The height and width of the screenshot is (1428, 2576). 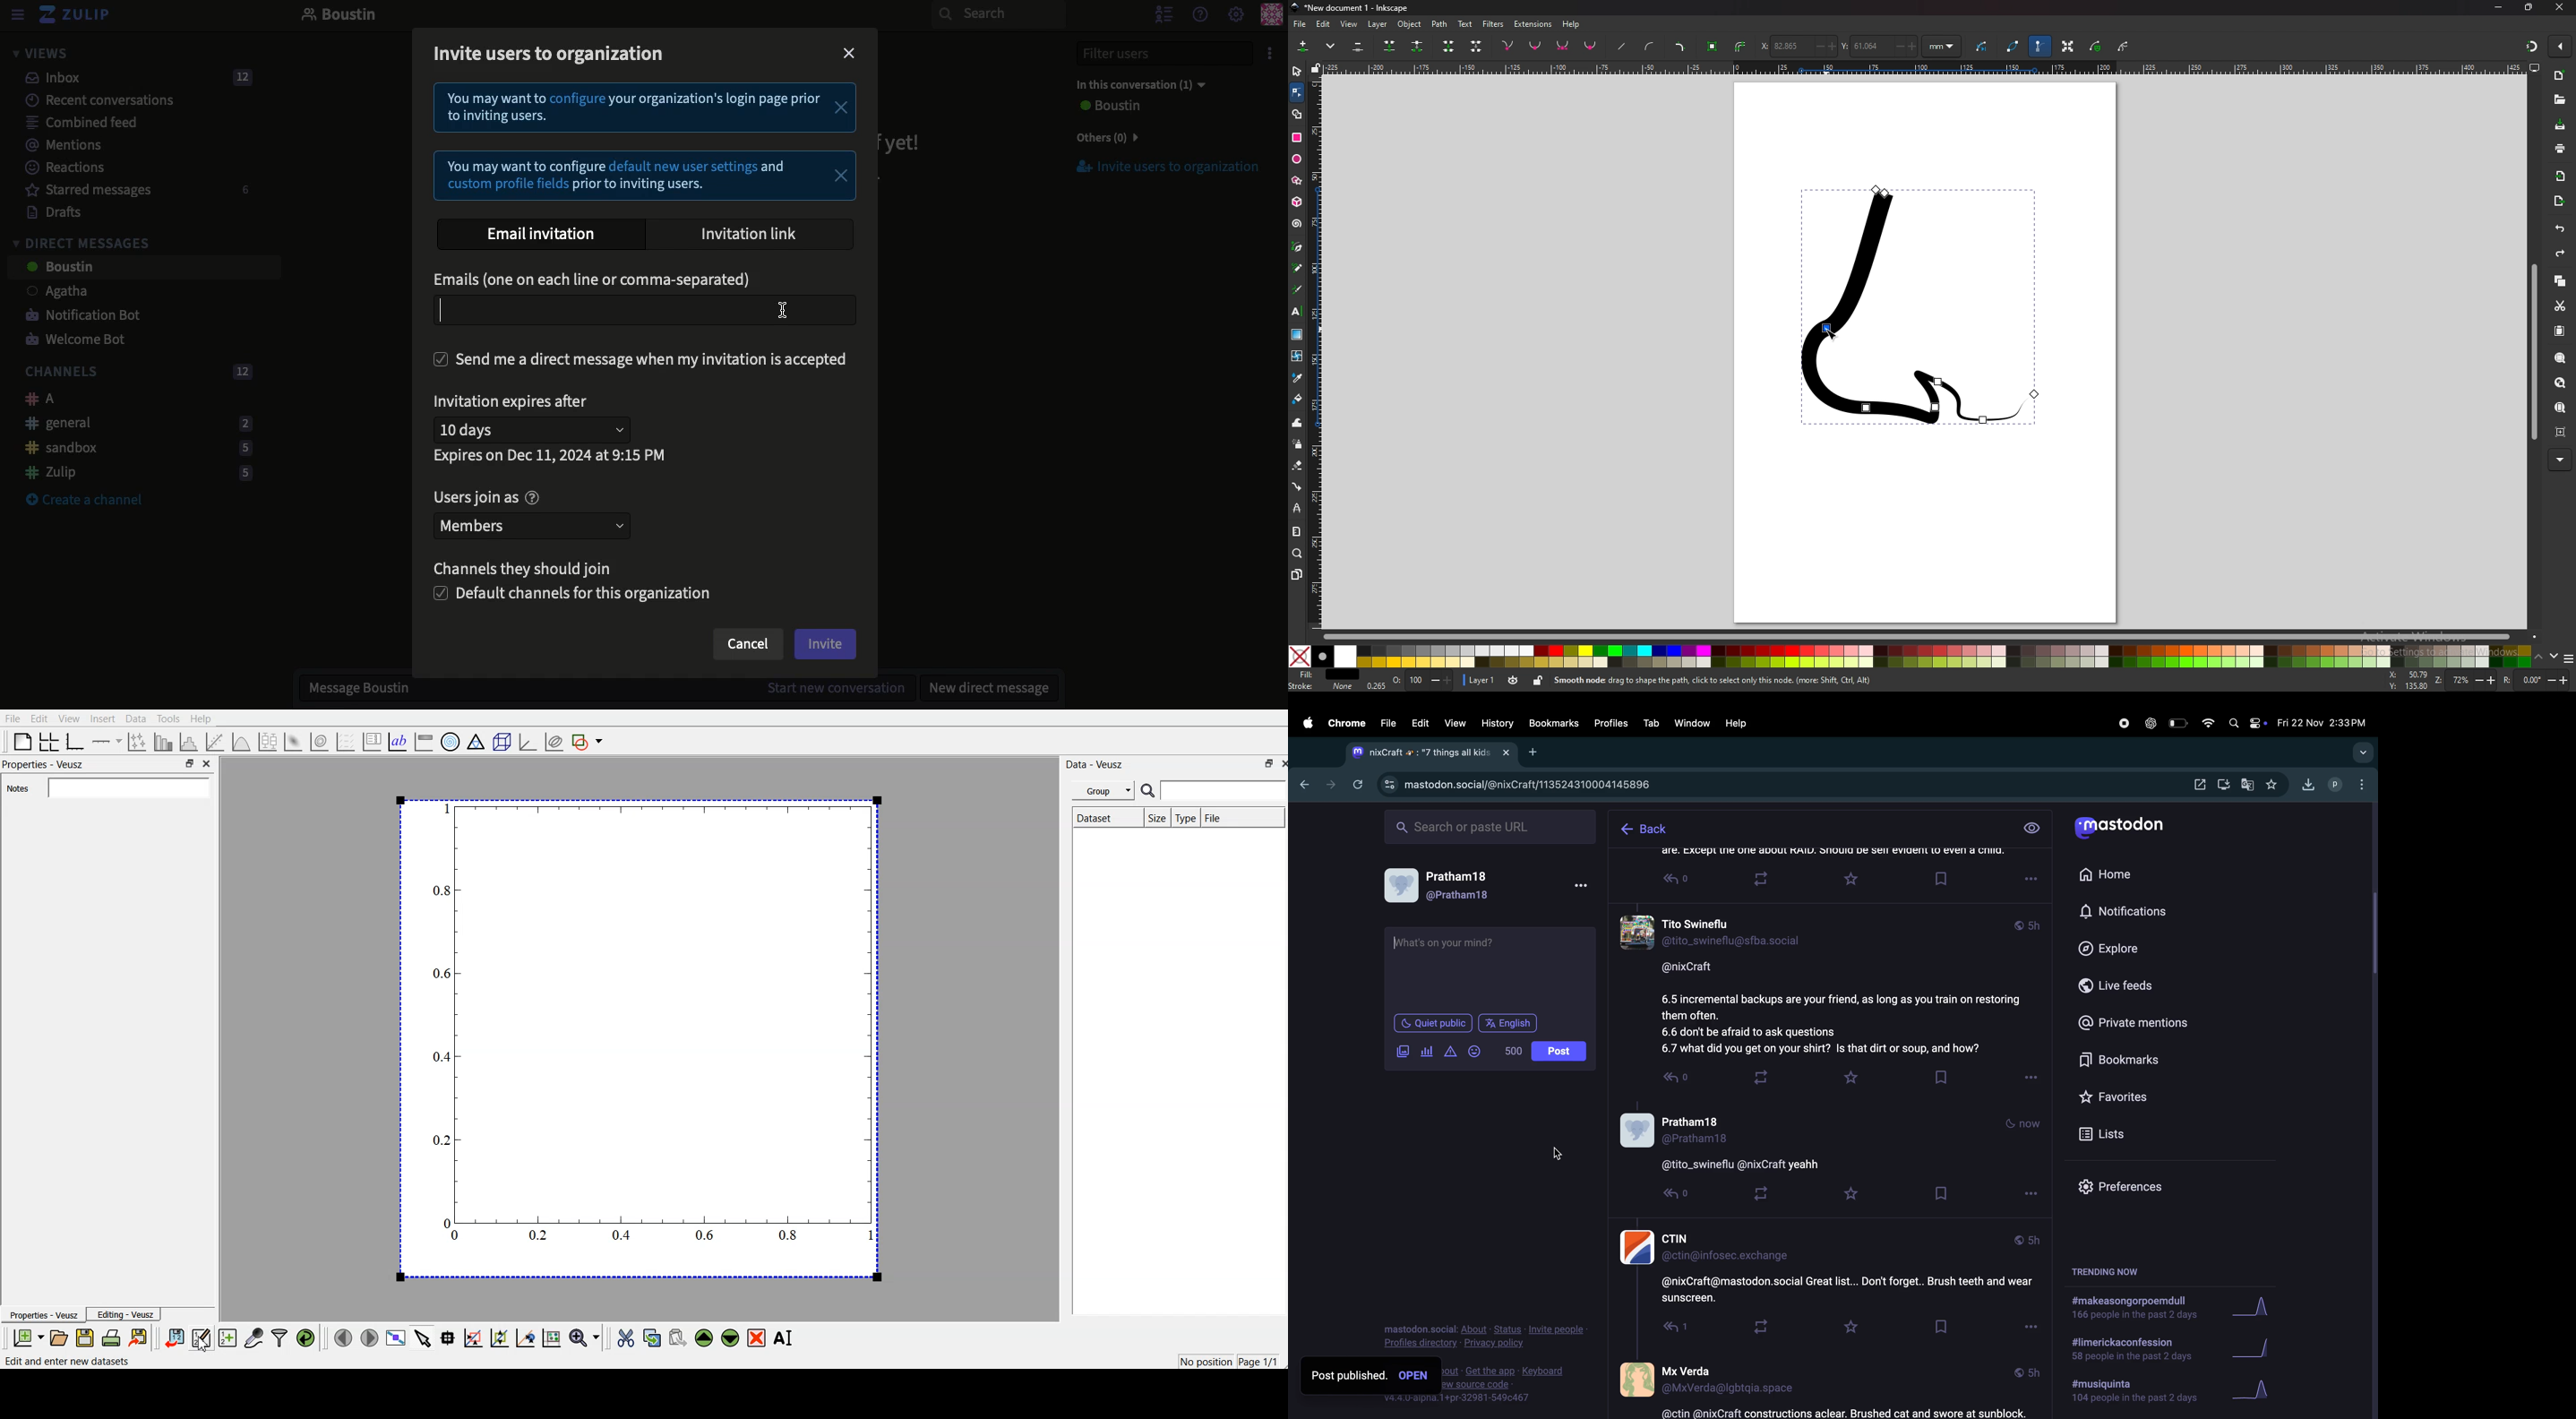 I want to click on favourites, so click(x=2273, y=785).